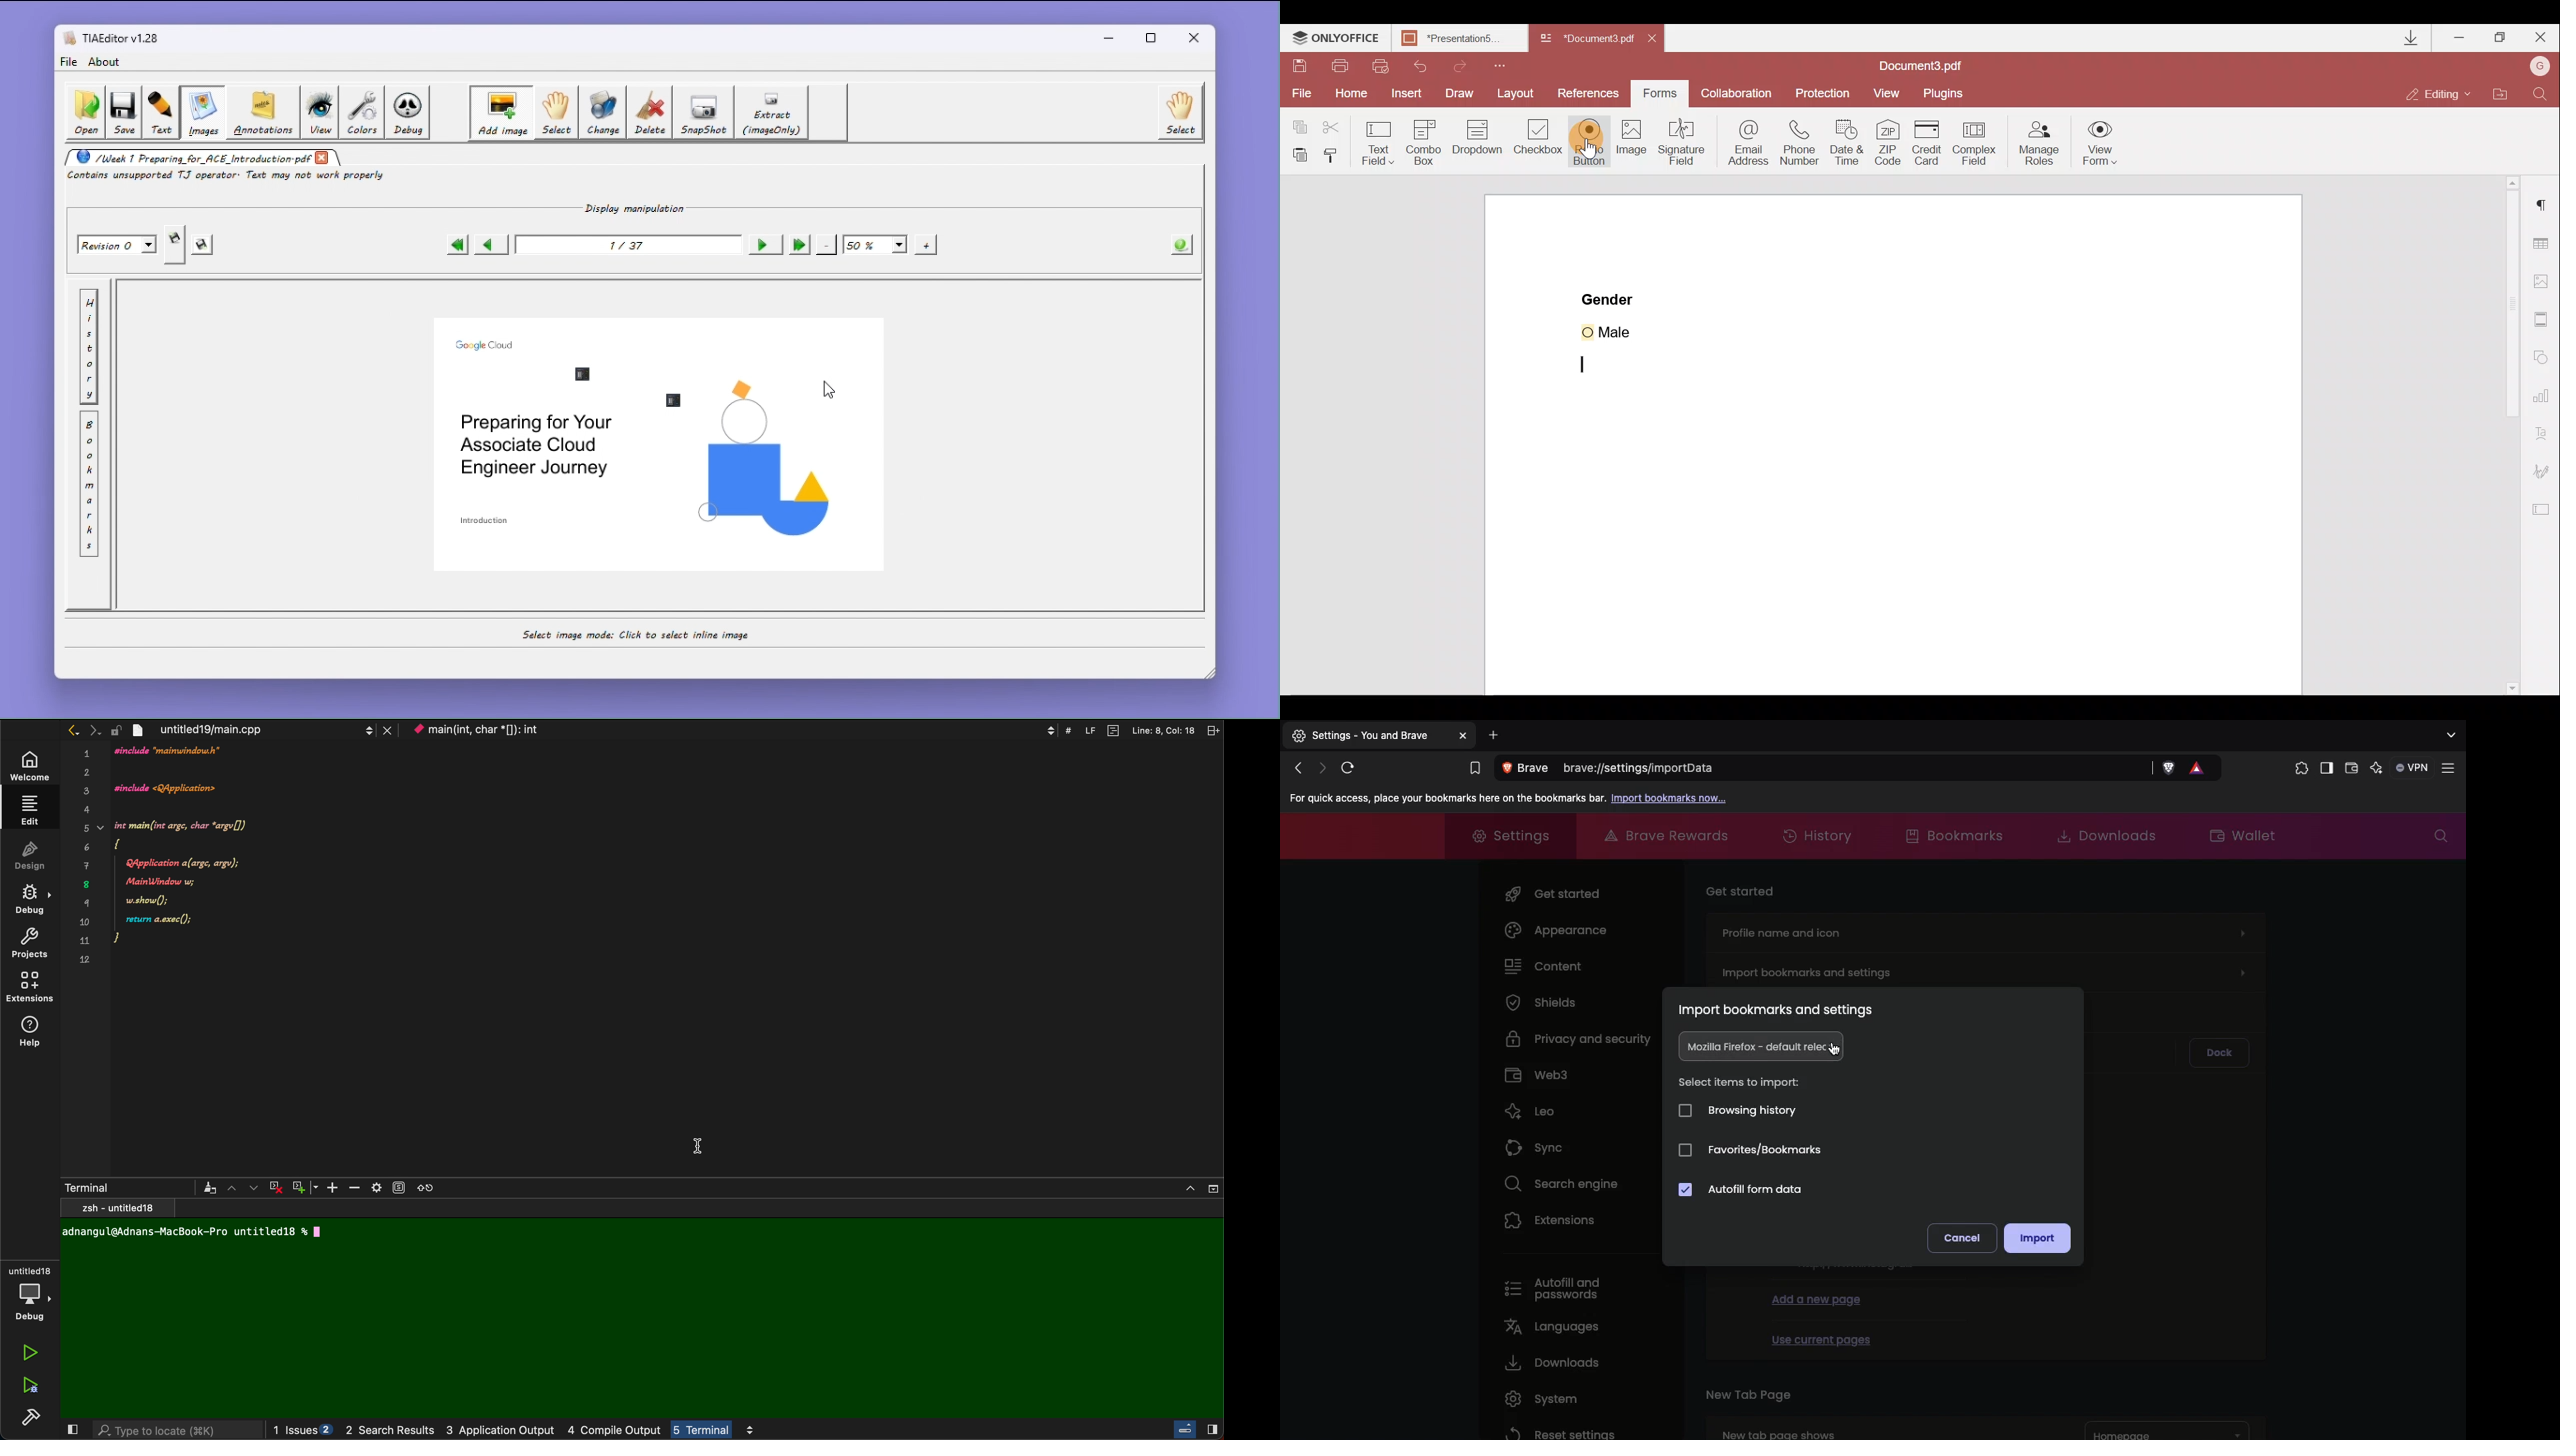 The image size is (2576, 1456). Describe the element at coordinates (2501, 36) in the screenshot. I see `Maximize` at that location.